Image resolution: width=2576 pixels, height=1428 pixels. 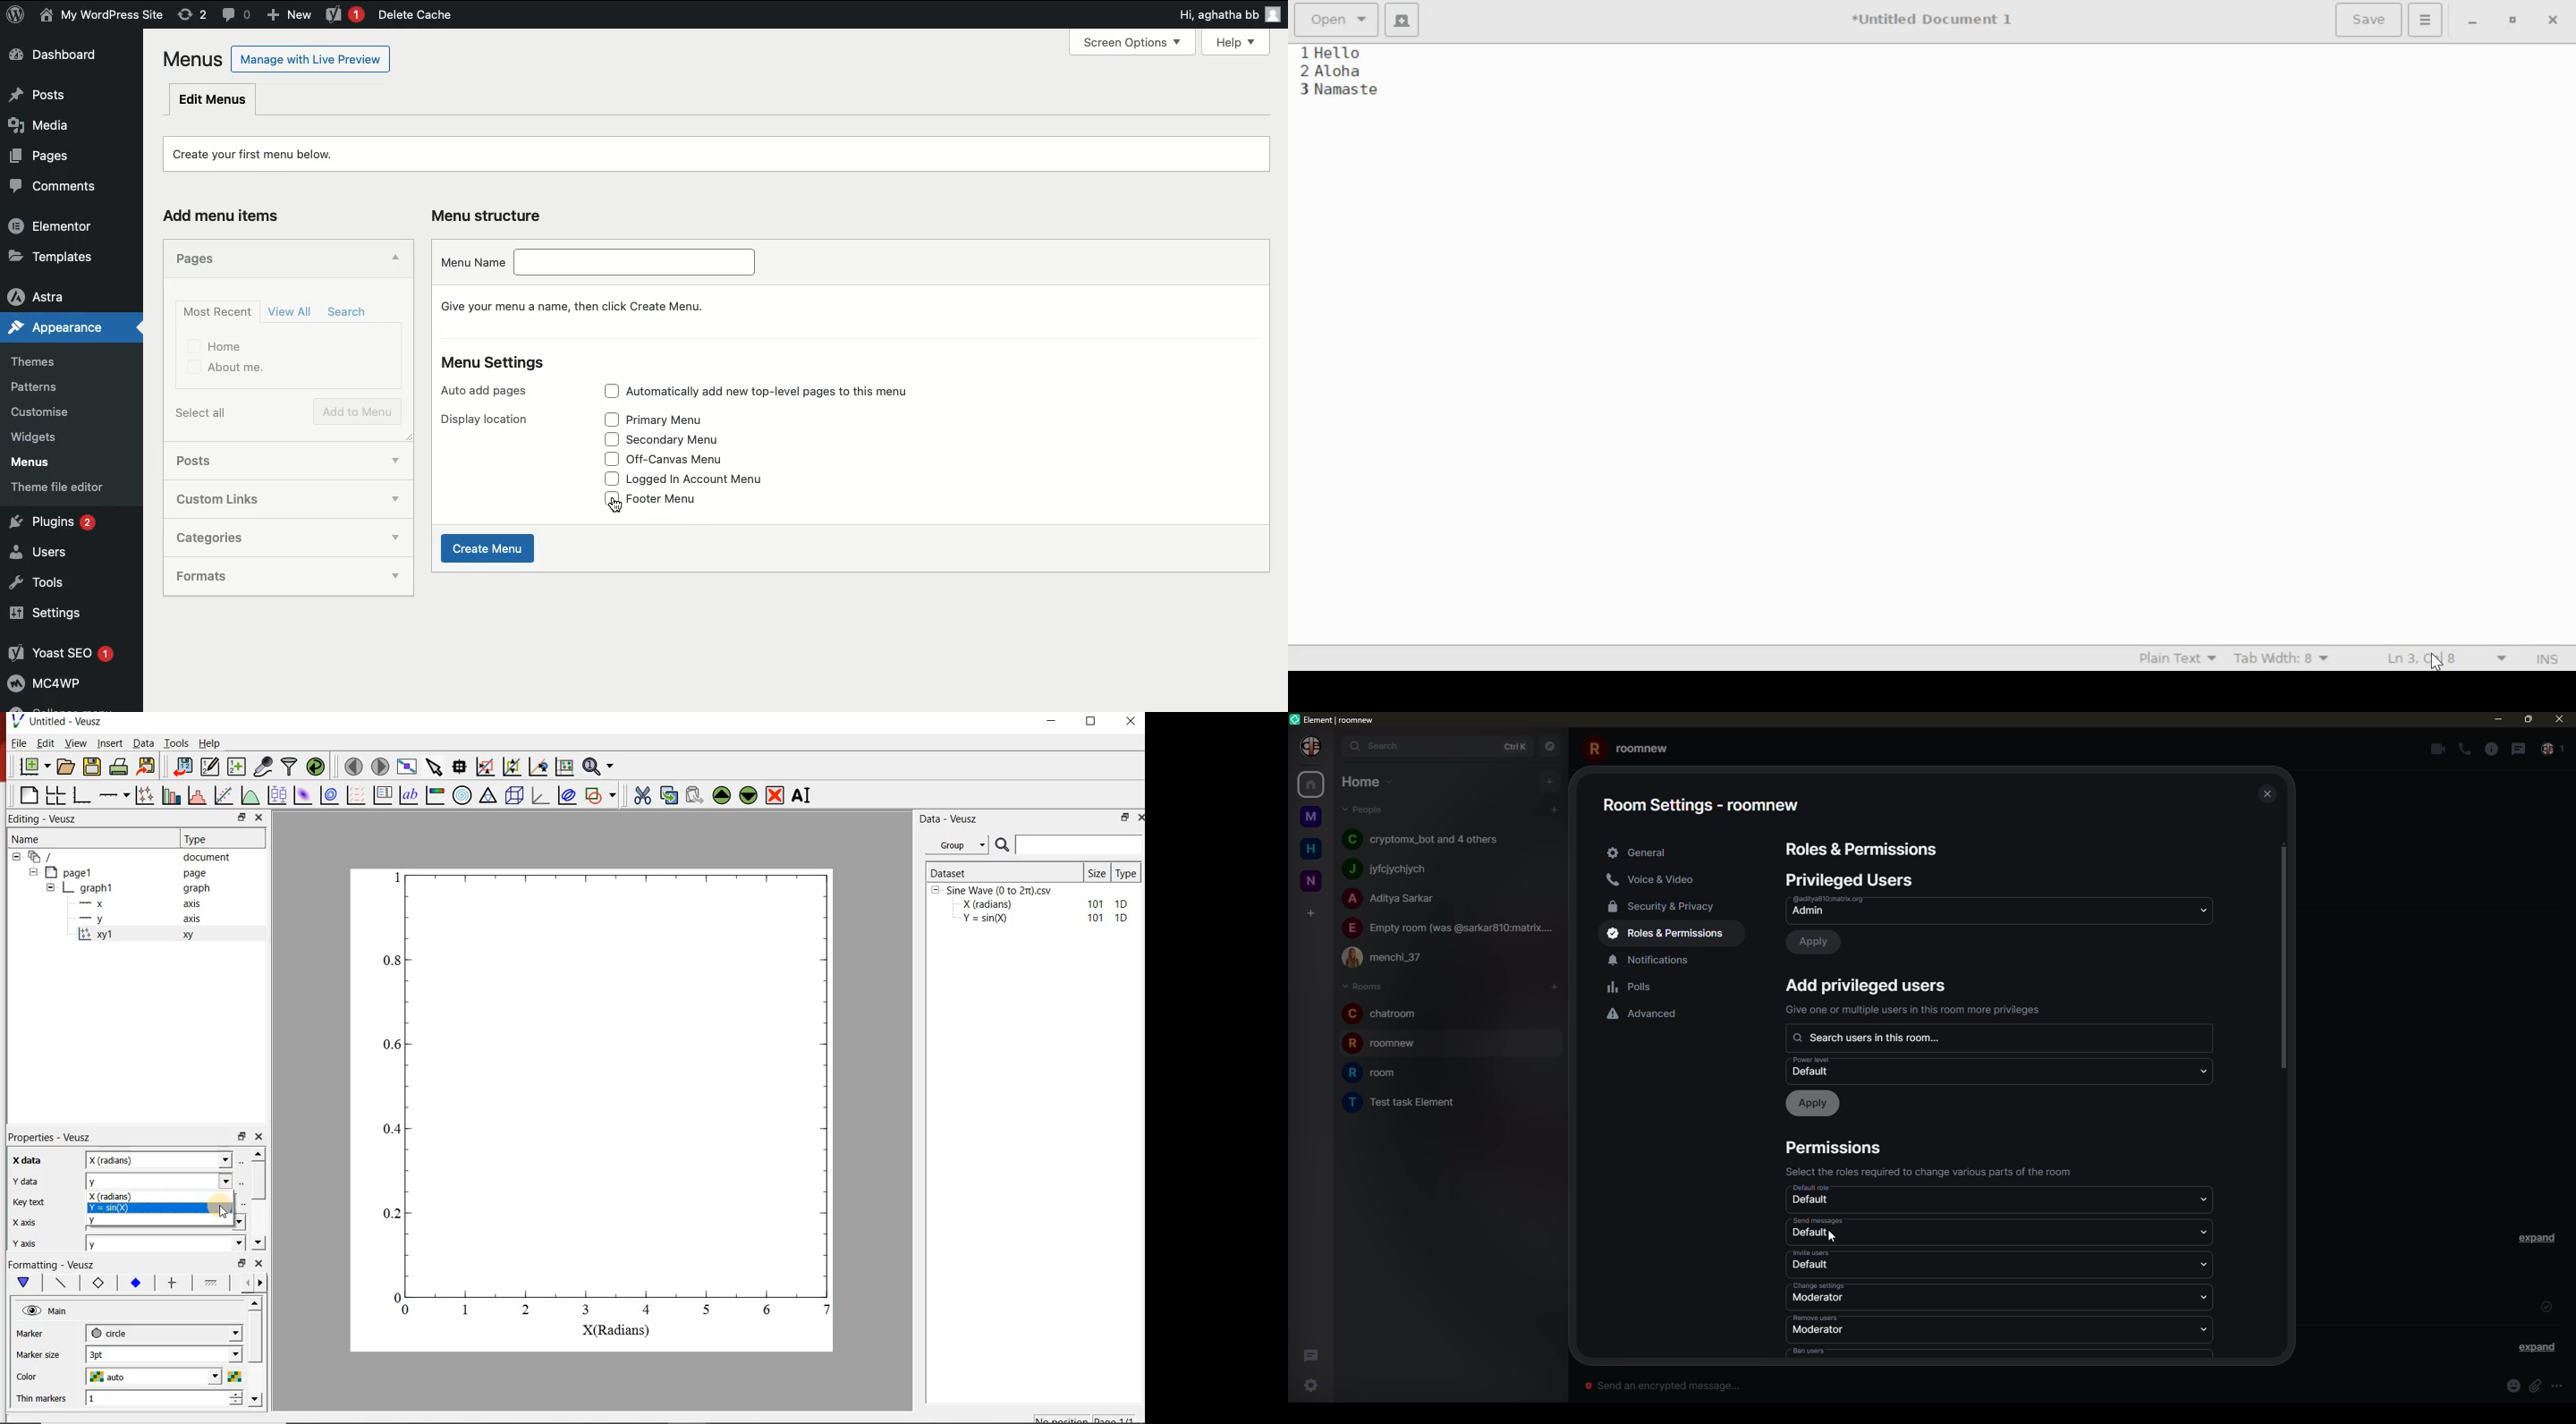 What do you see at coordinates (1518, 745) in the screenshot?
I see `ctrlK` at bounding box center [1518, 745].